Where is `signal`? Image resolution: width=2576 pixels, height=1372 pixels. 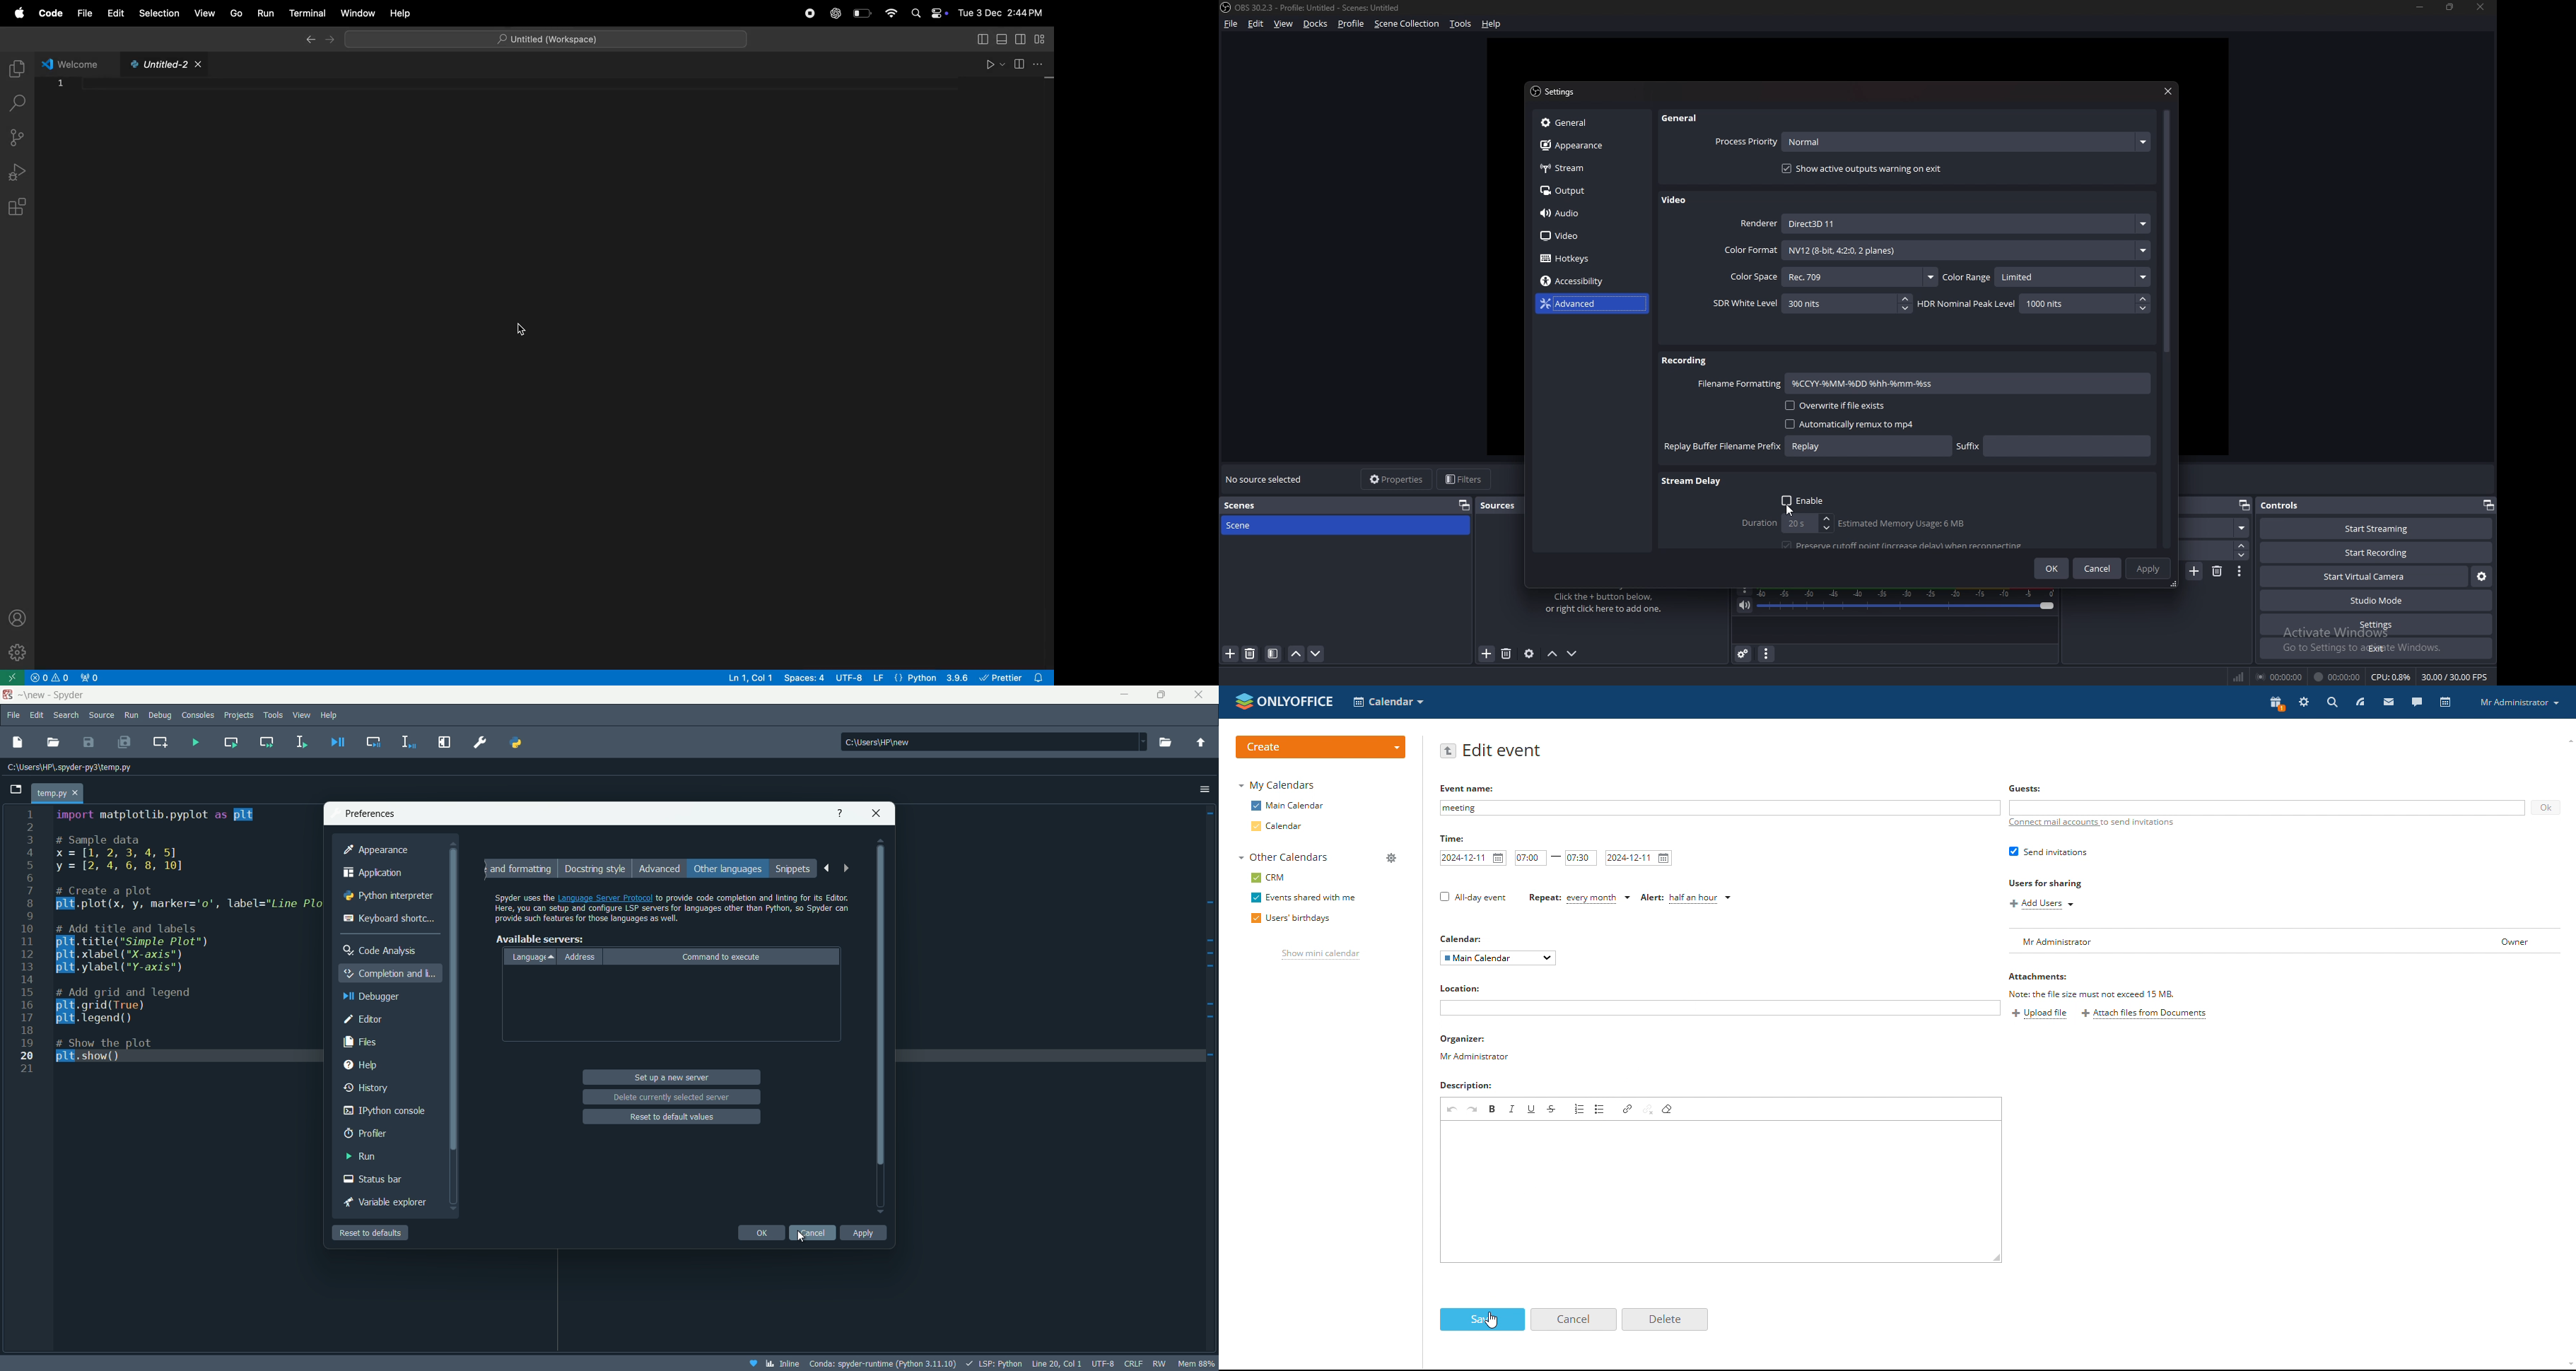
signal is located at coordinates (2237, 674).